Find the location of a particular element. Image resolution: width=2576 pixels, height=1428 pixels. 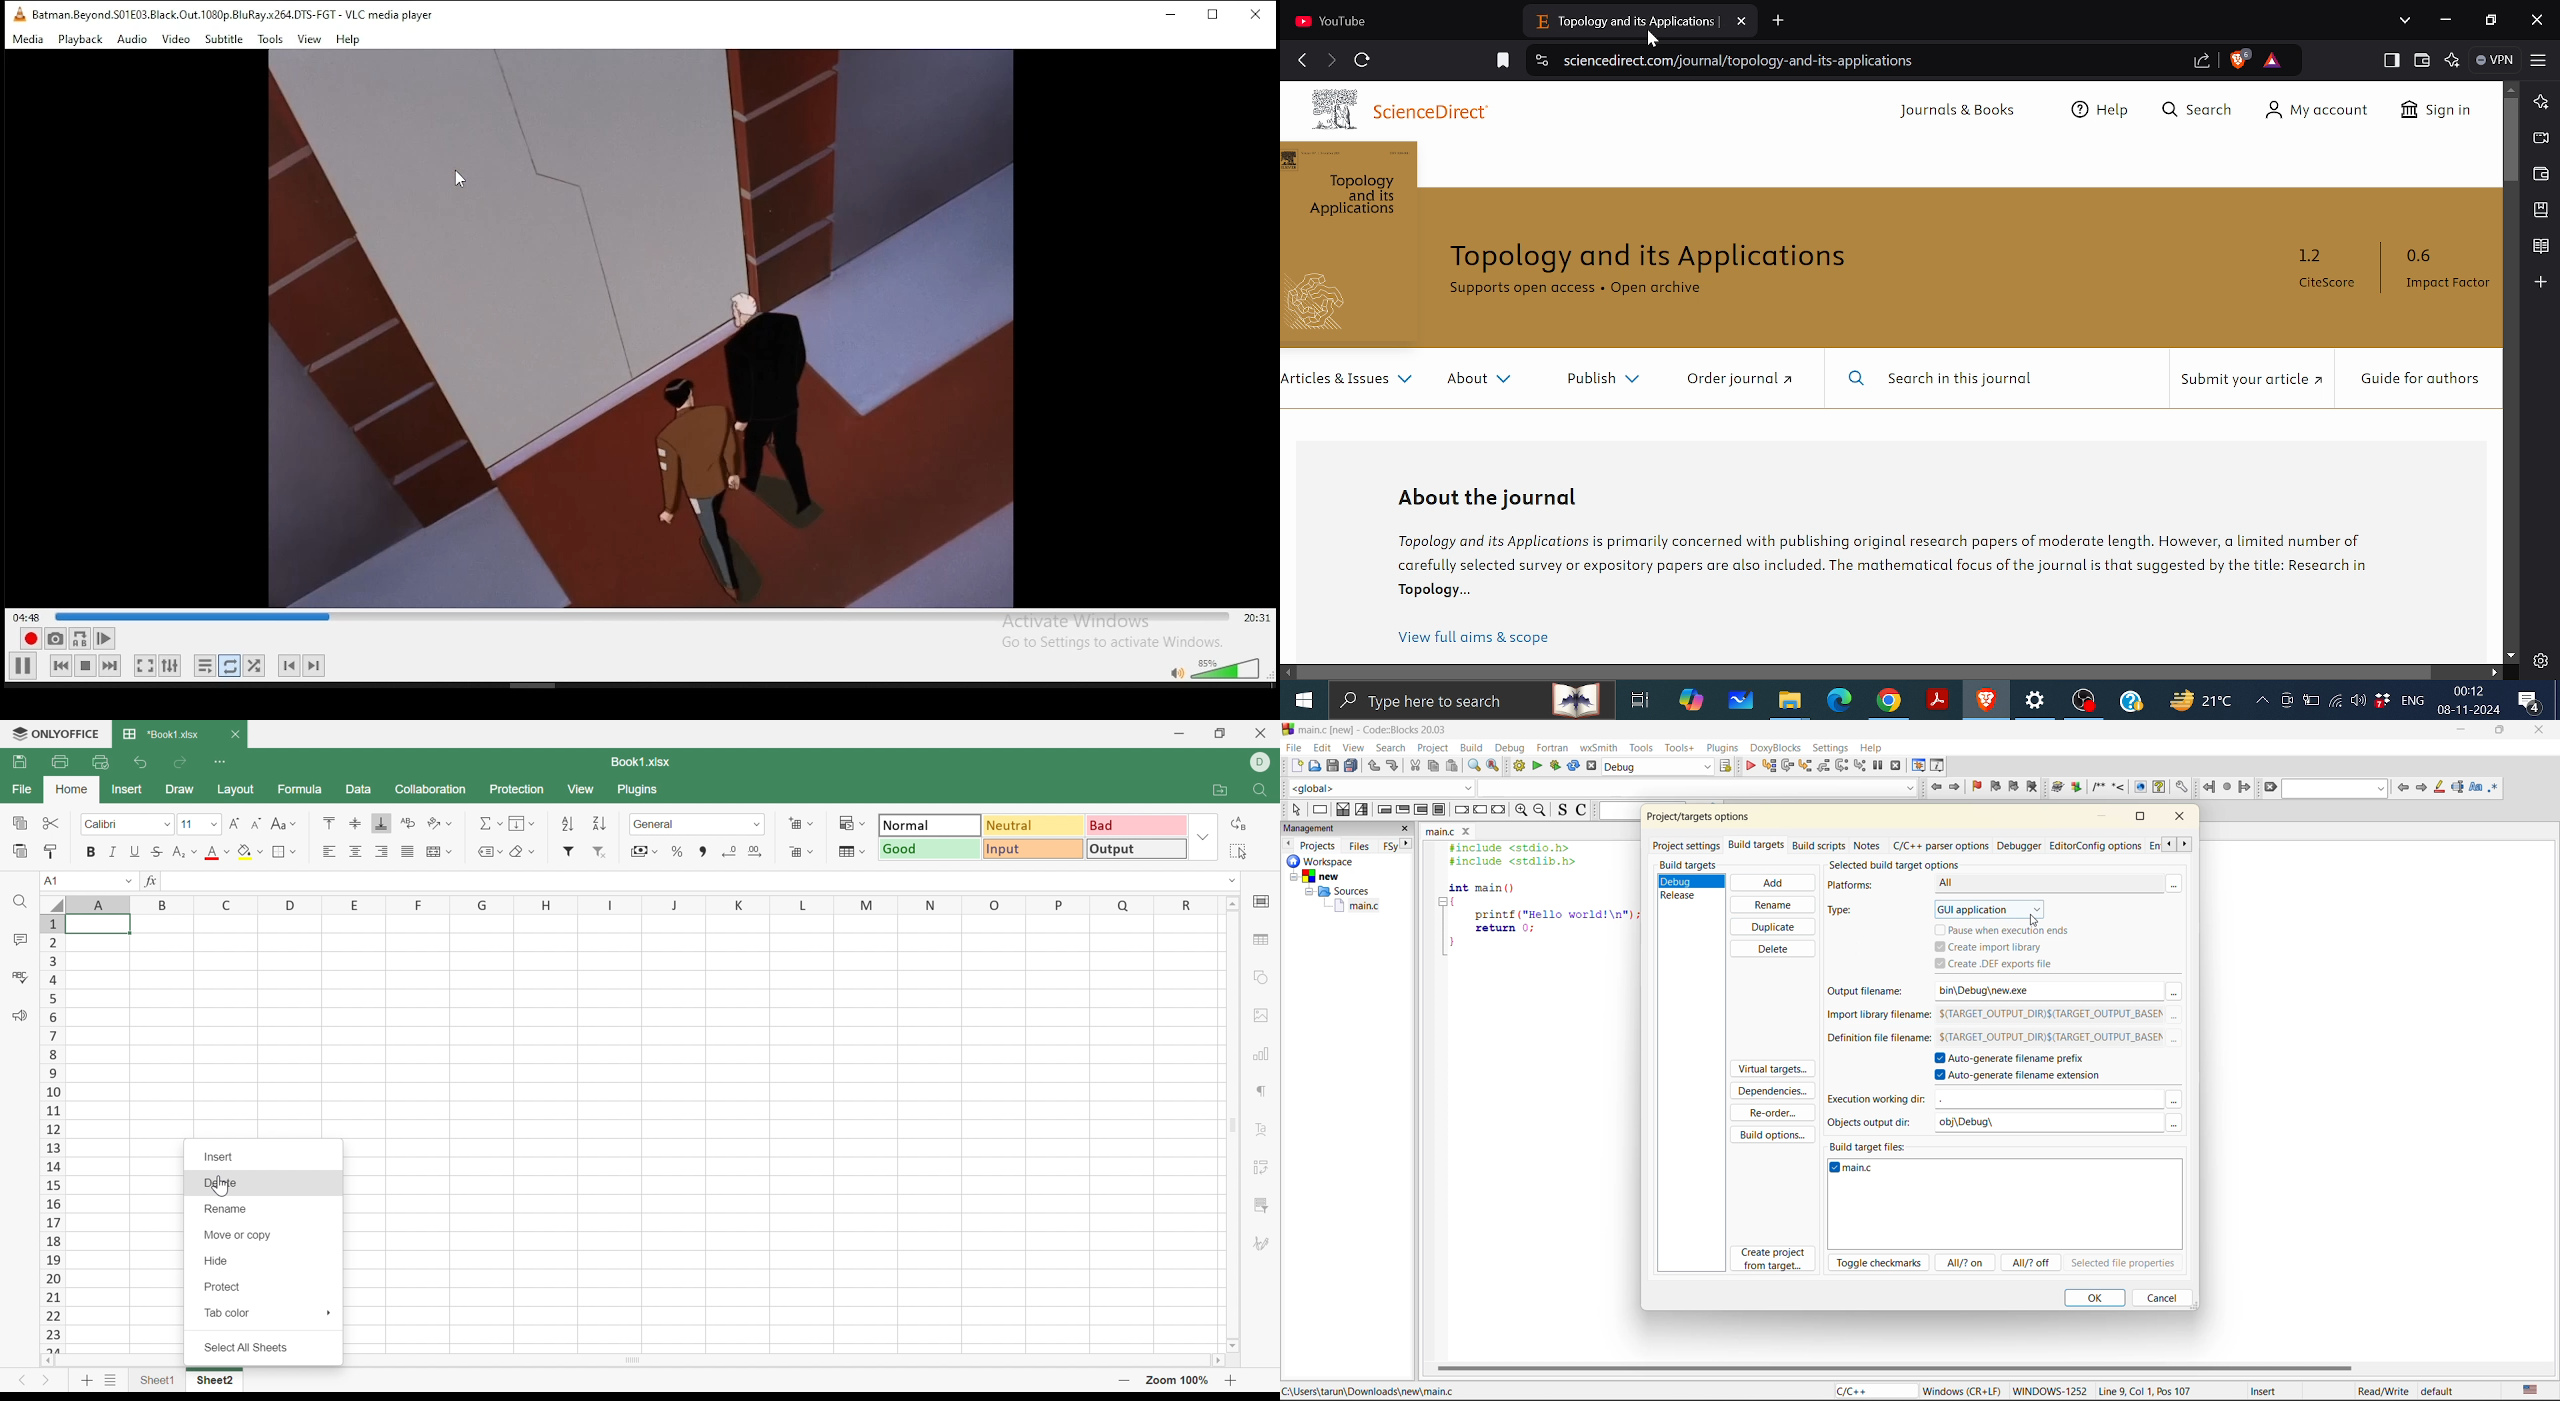

new is located at coordinates (1296, 765).